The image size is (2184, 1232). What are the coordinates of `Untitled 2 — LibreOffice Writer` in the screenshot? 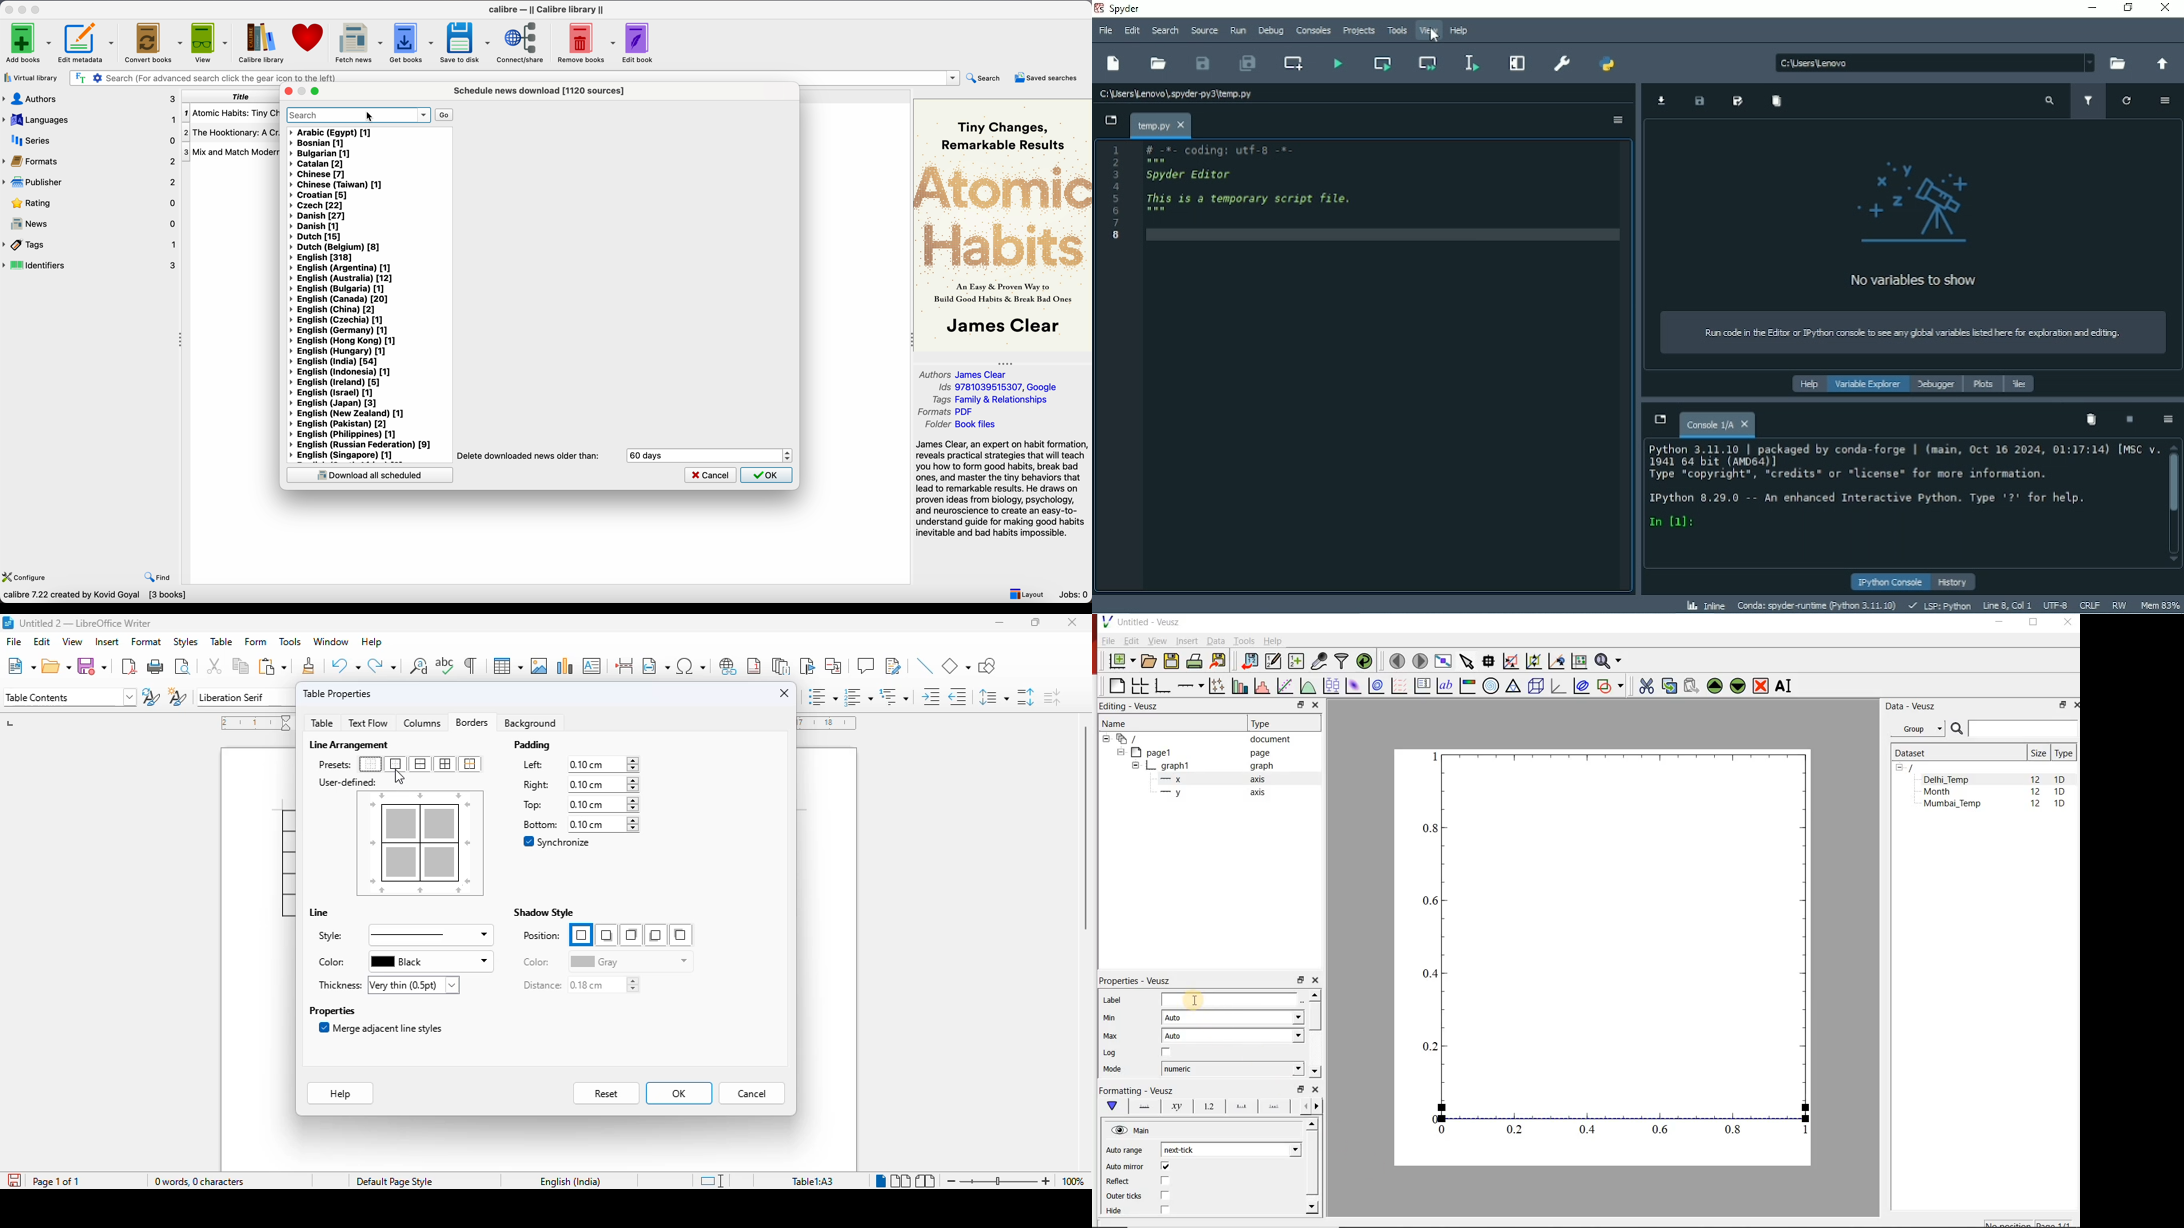 It's located at (89, 623).